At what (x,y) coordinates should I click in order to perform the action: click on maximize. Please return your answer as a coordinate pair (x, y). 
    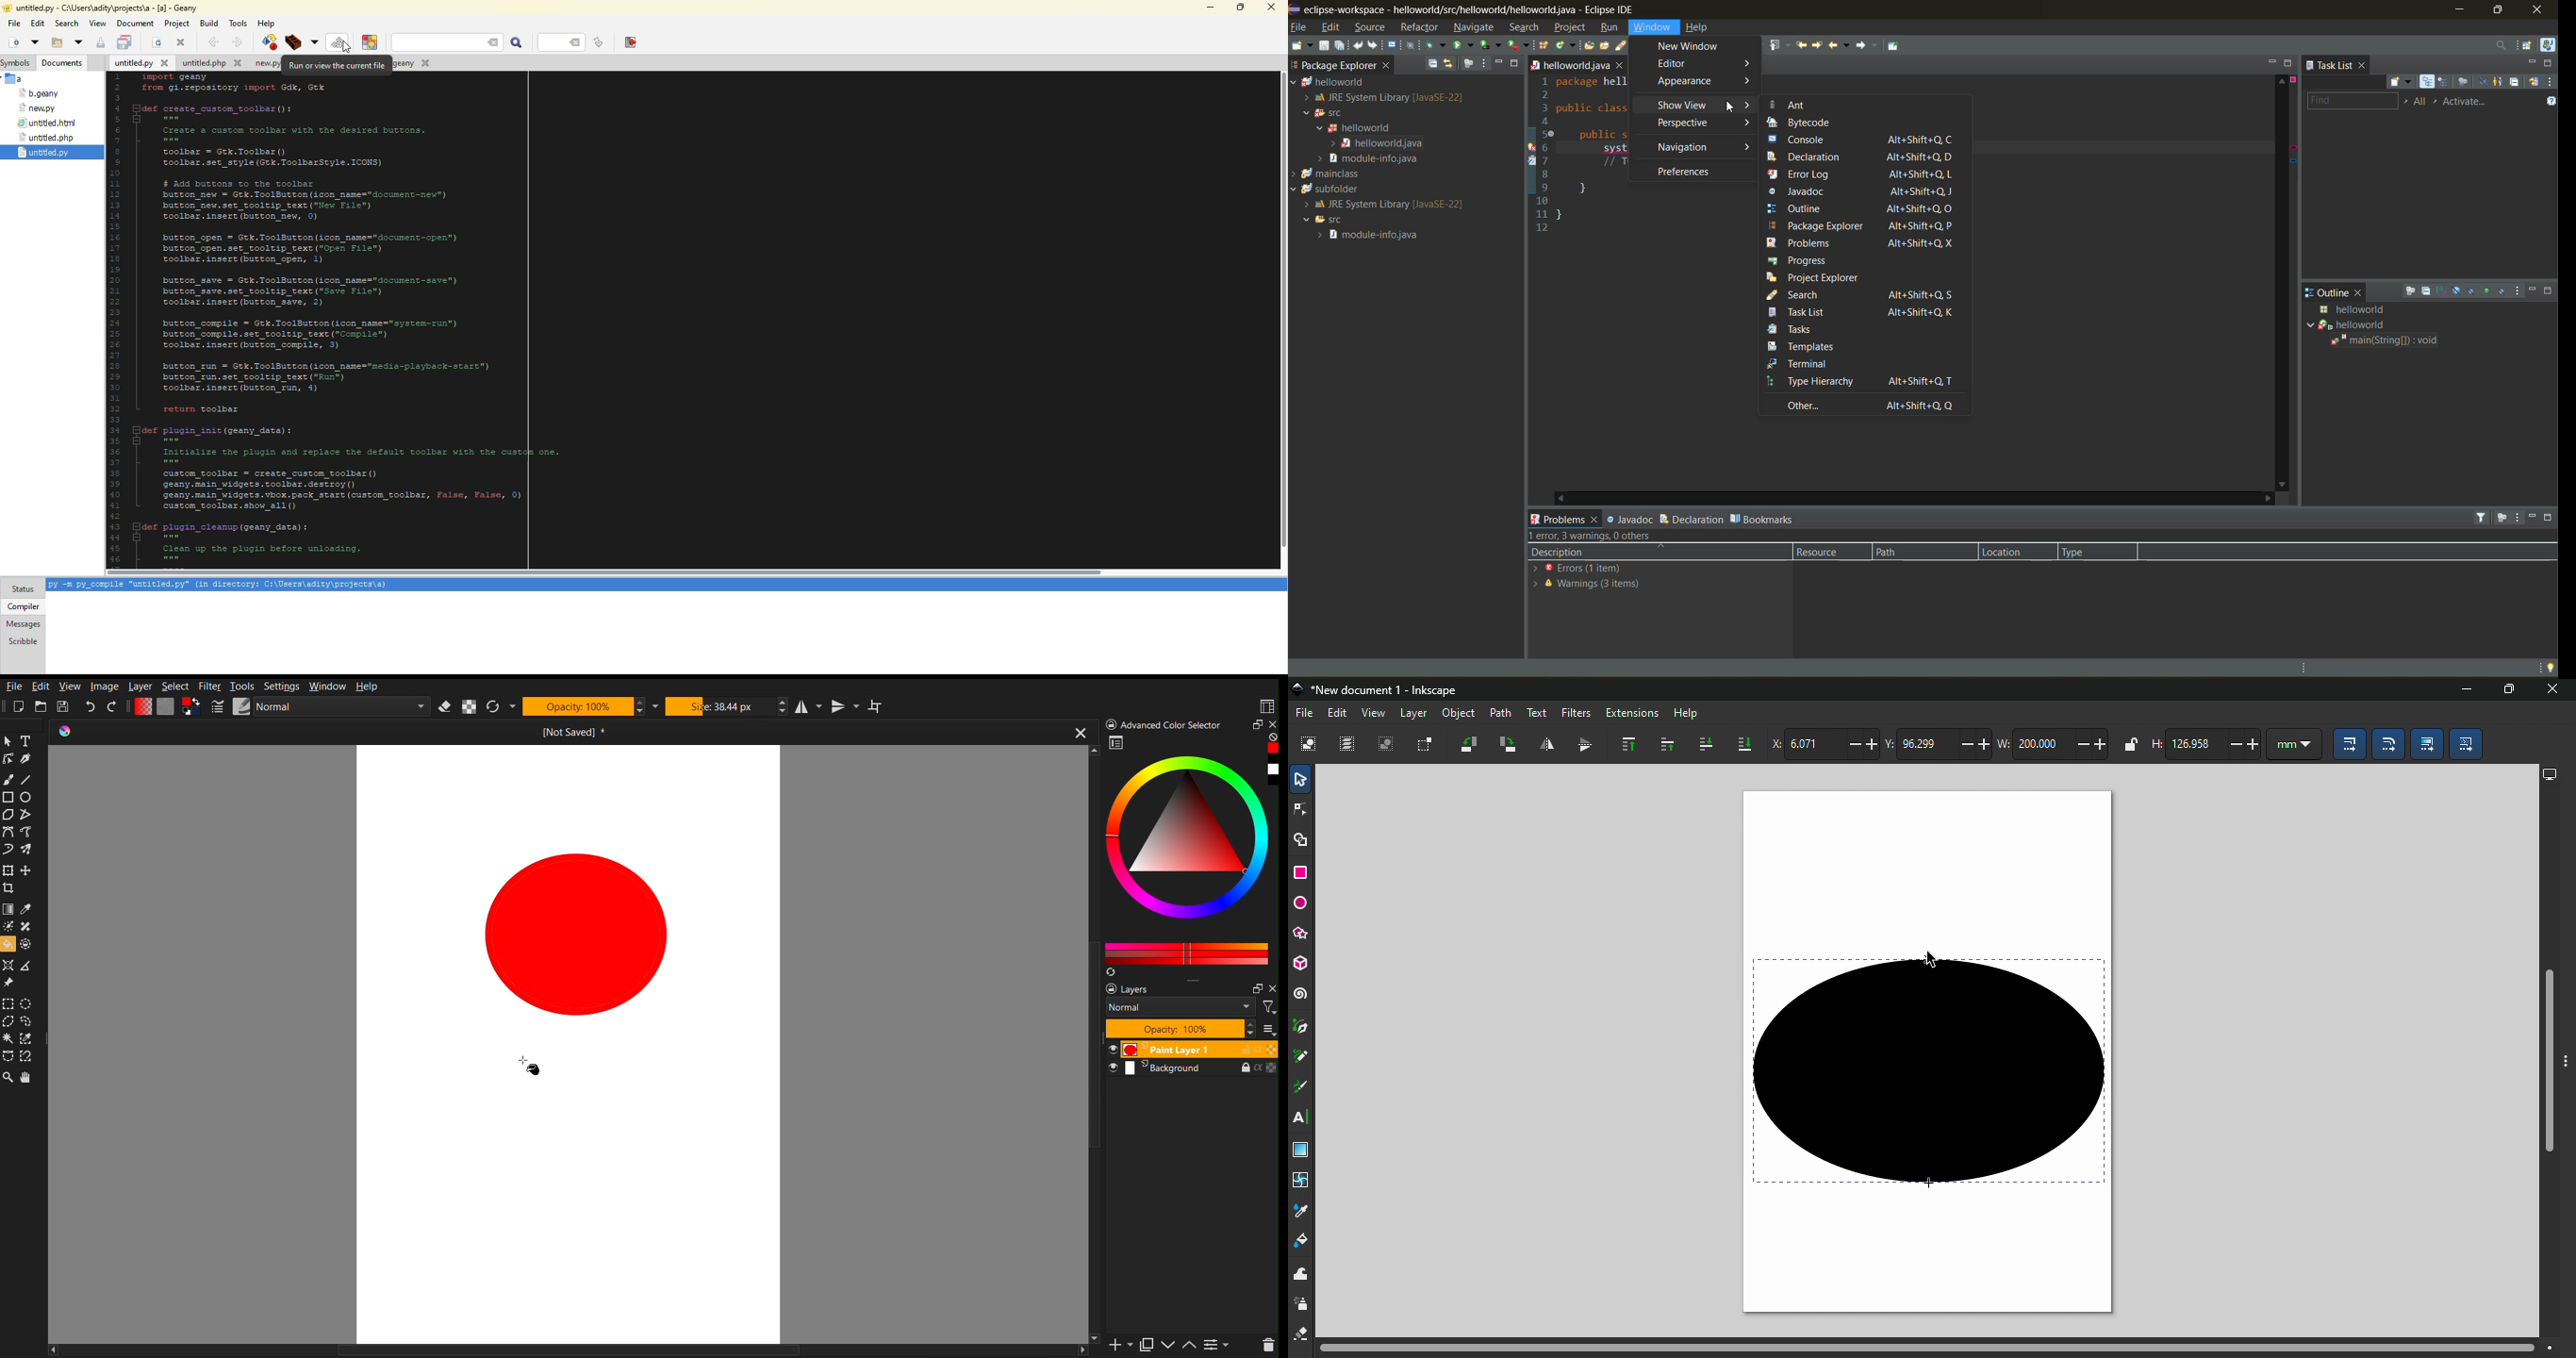
    Looking at the image, I should click on (2499, 11).